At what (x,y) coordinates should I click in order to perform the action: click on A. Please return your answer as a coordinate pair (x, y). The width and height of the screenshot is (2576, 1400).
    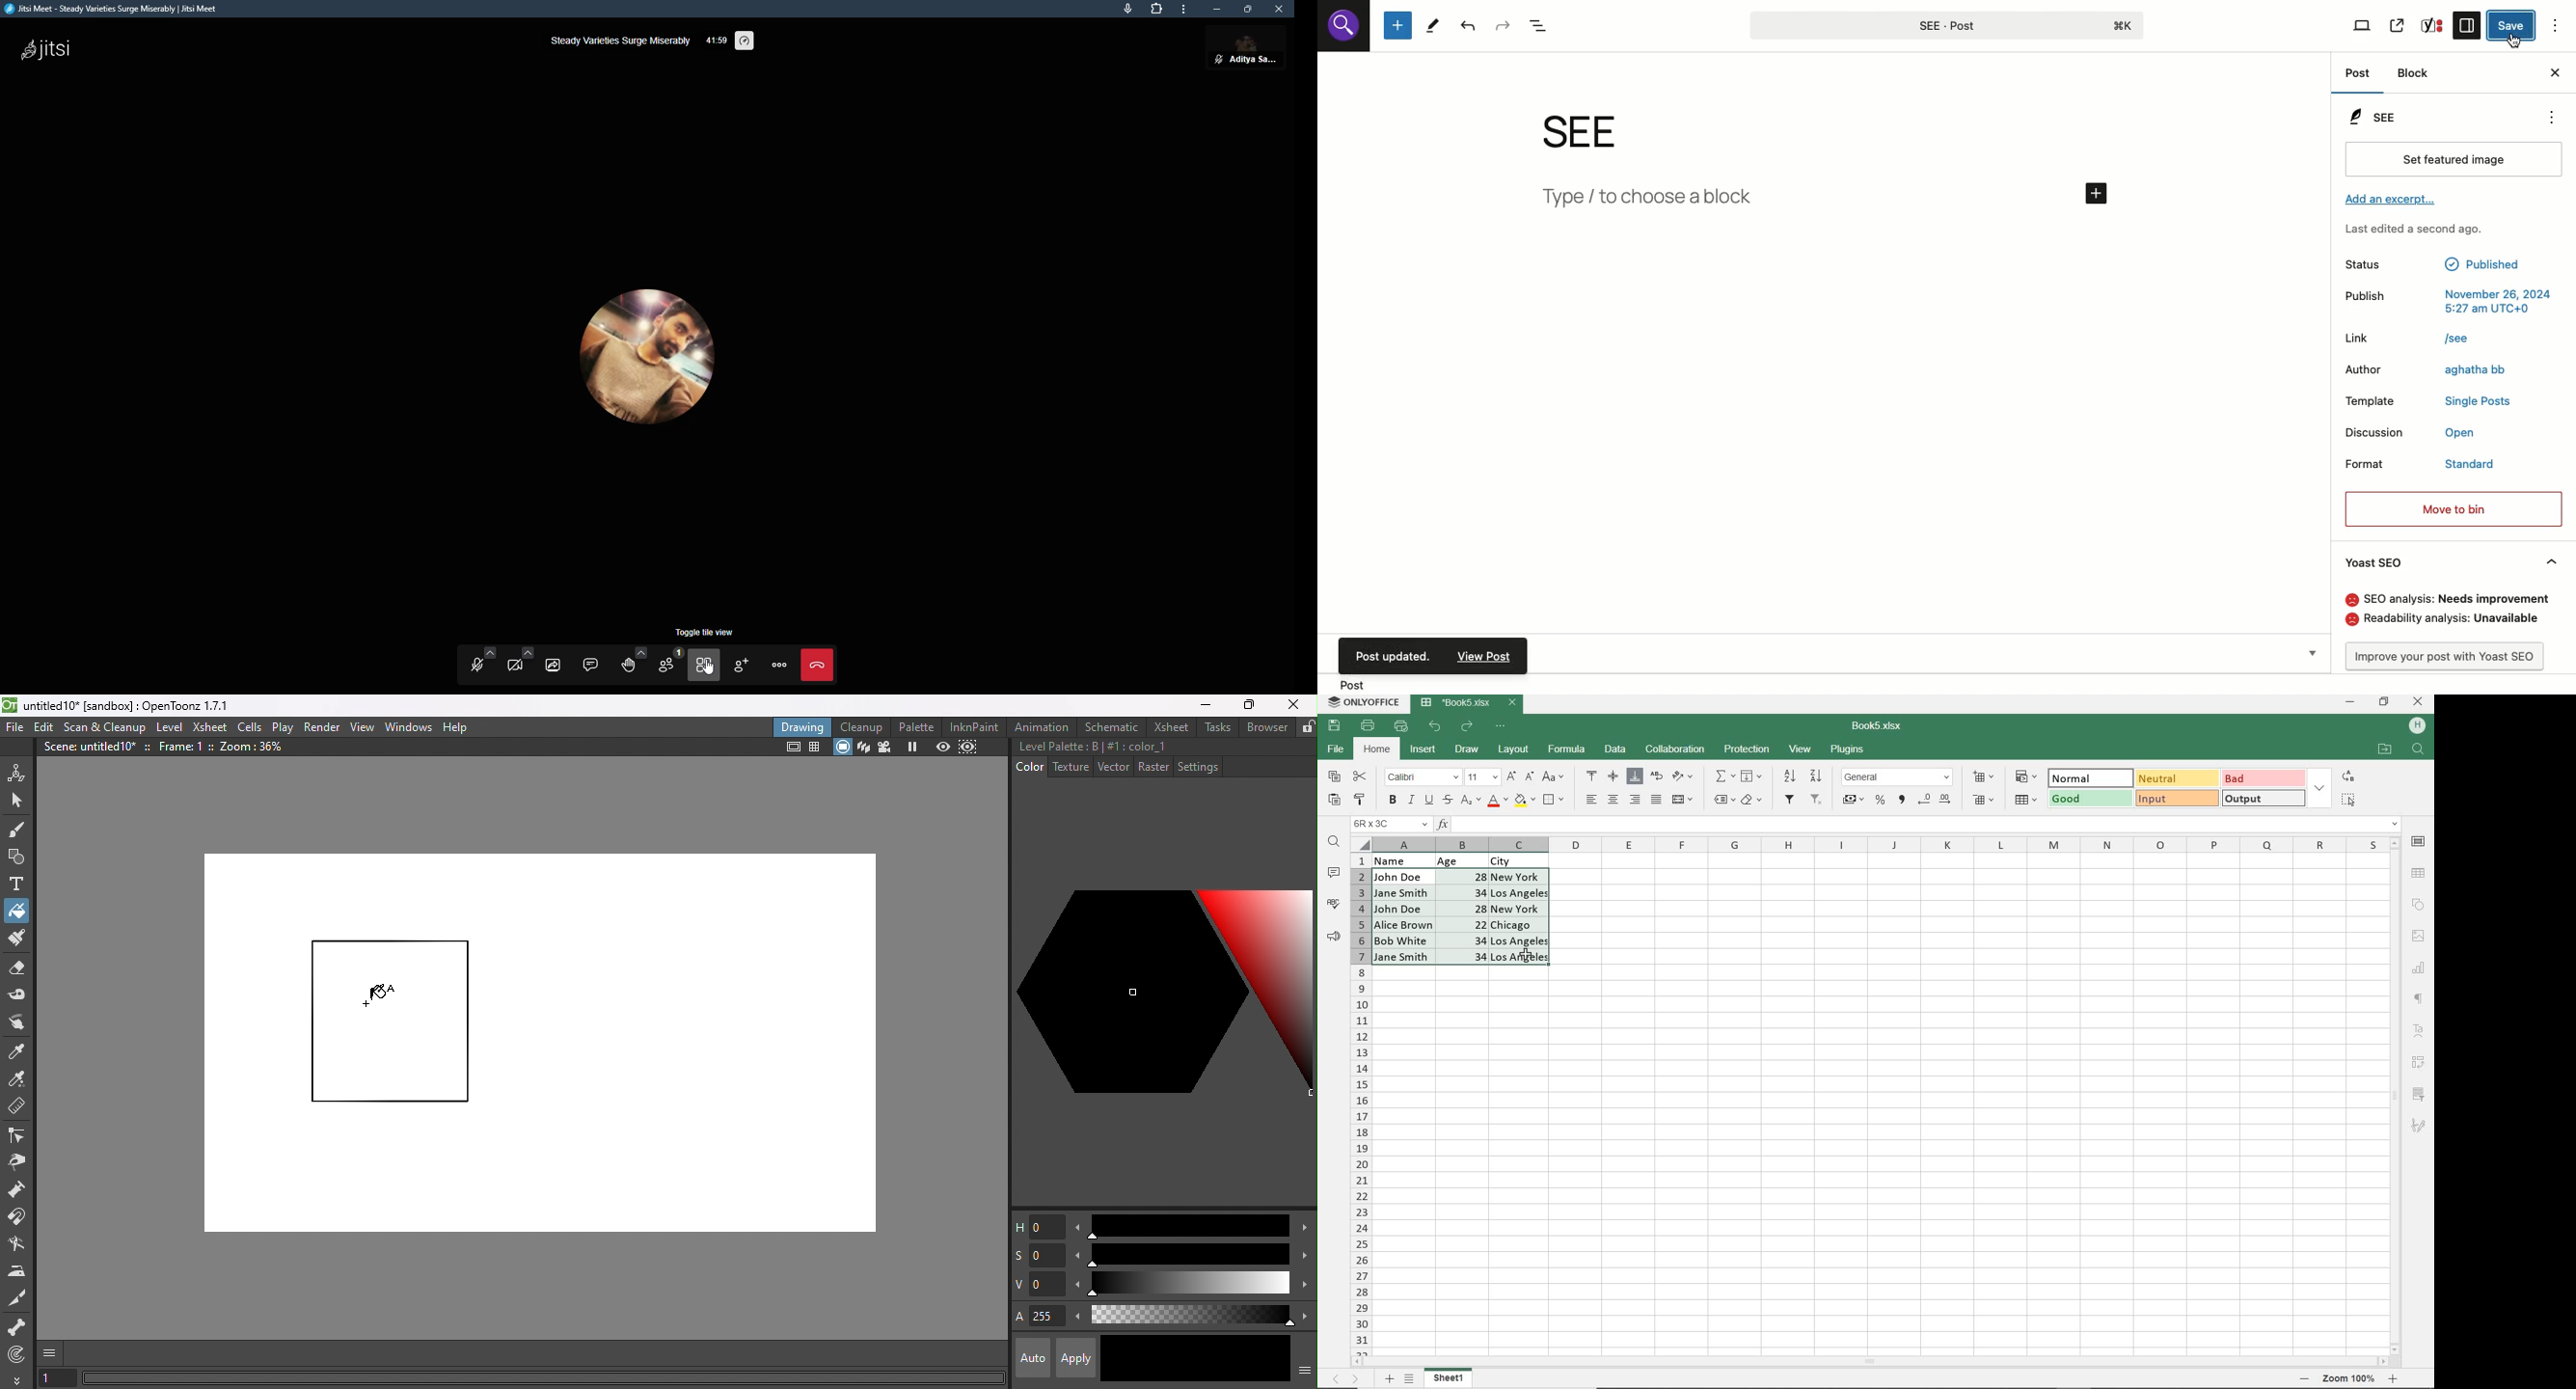
    Looking at the image, I should click on (1039, 1318).